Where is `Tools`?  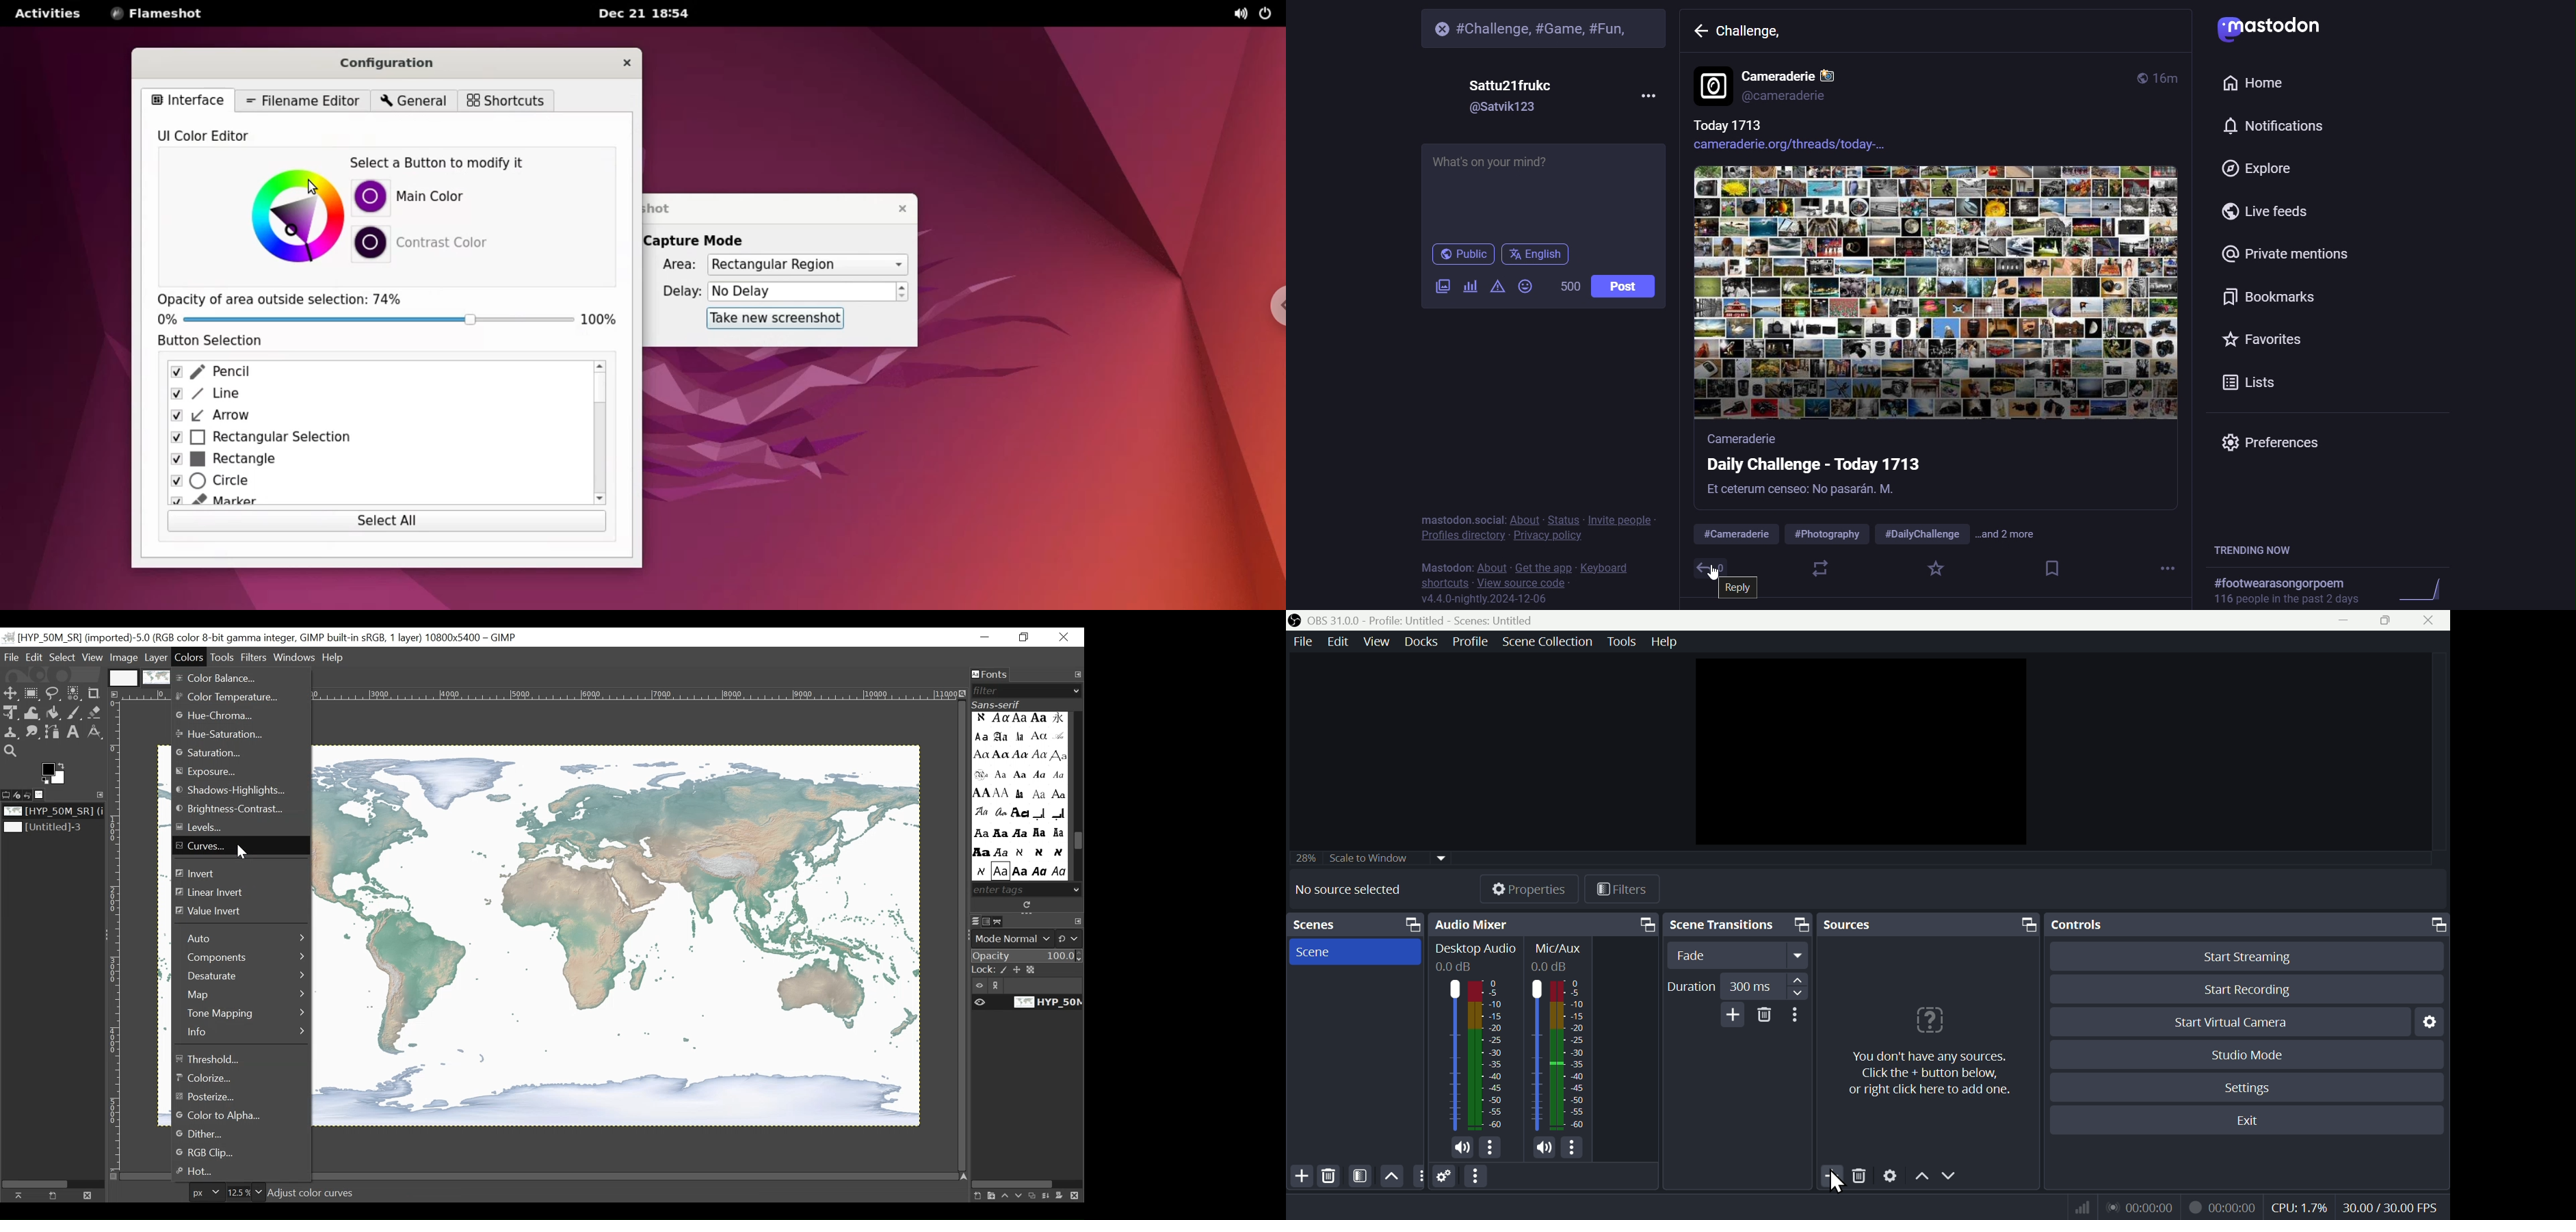
Tools is located at coordinates (225, 657).